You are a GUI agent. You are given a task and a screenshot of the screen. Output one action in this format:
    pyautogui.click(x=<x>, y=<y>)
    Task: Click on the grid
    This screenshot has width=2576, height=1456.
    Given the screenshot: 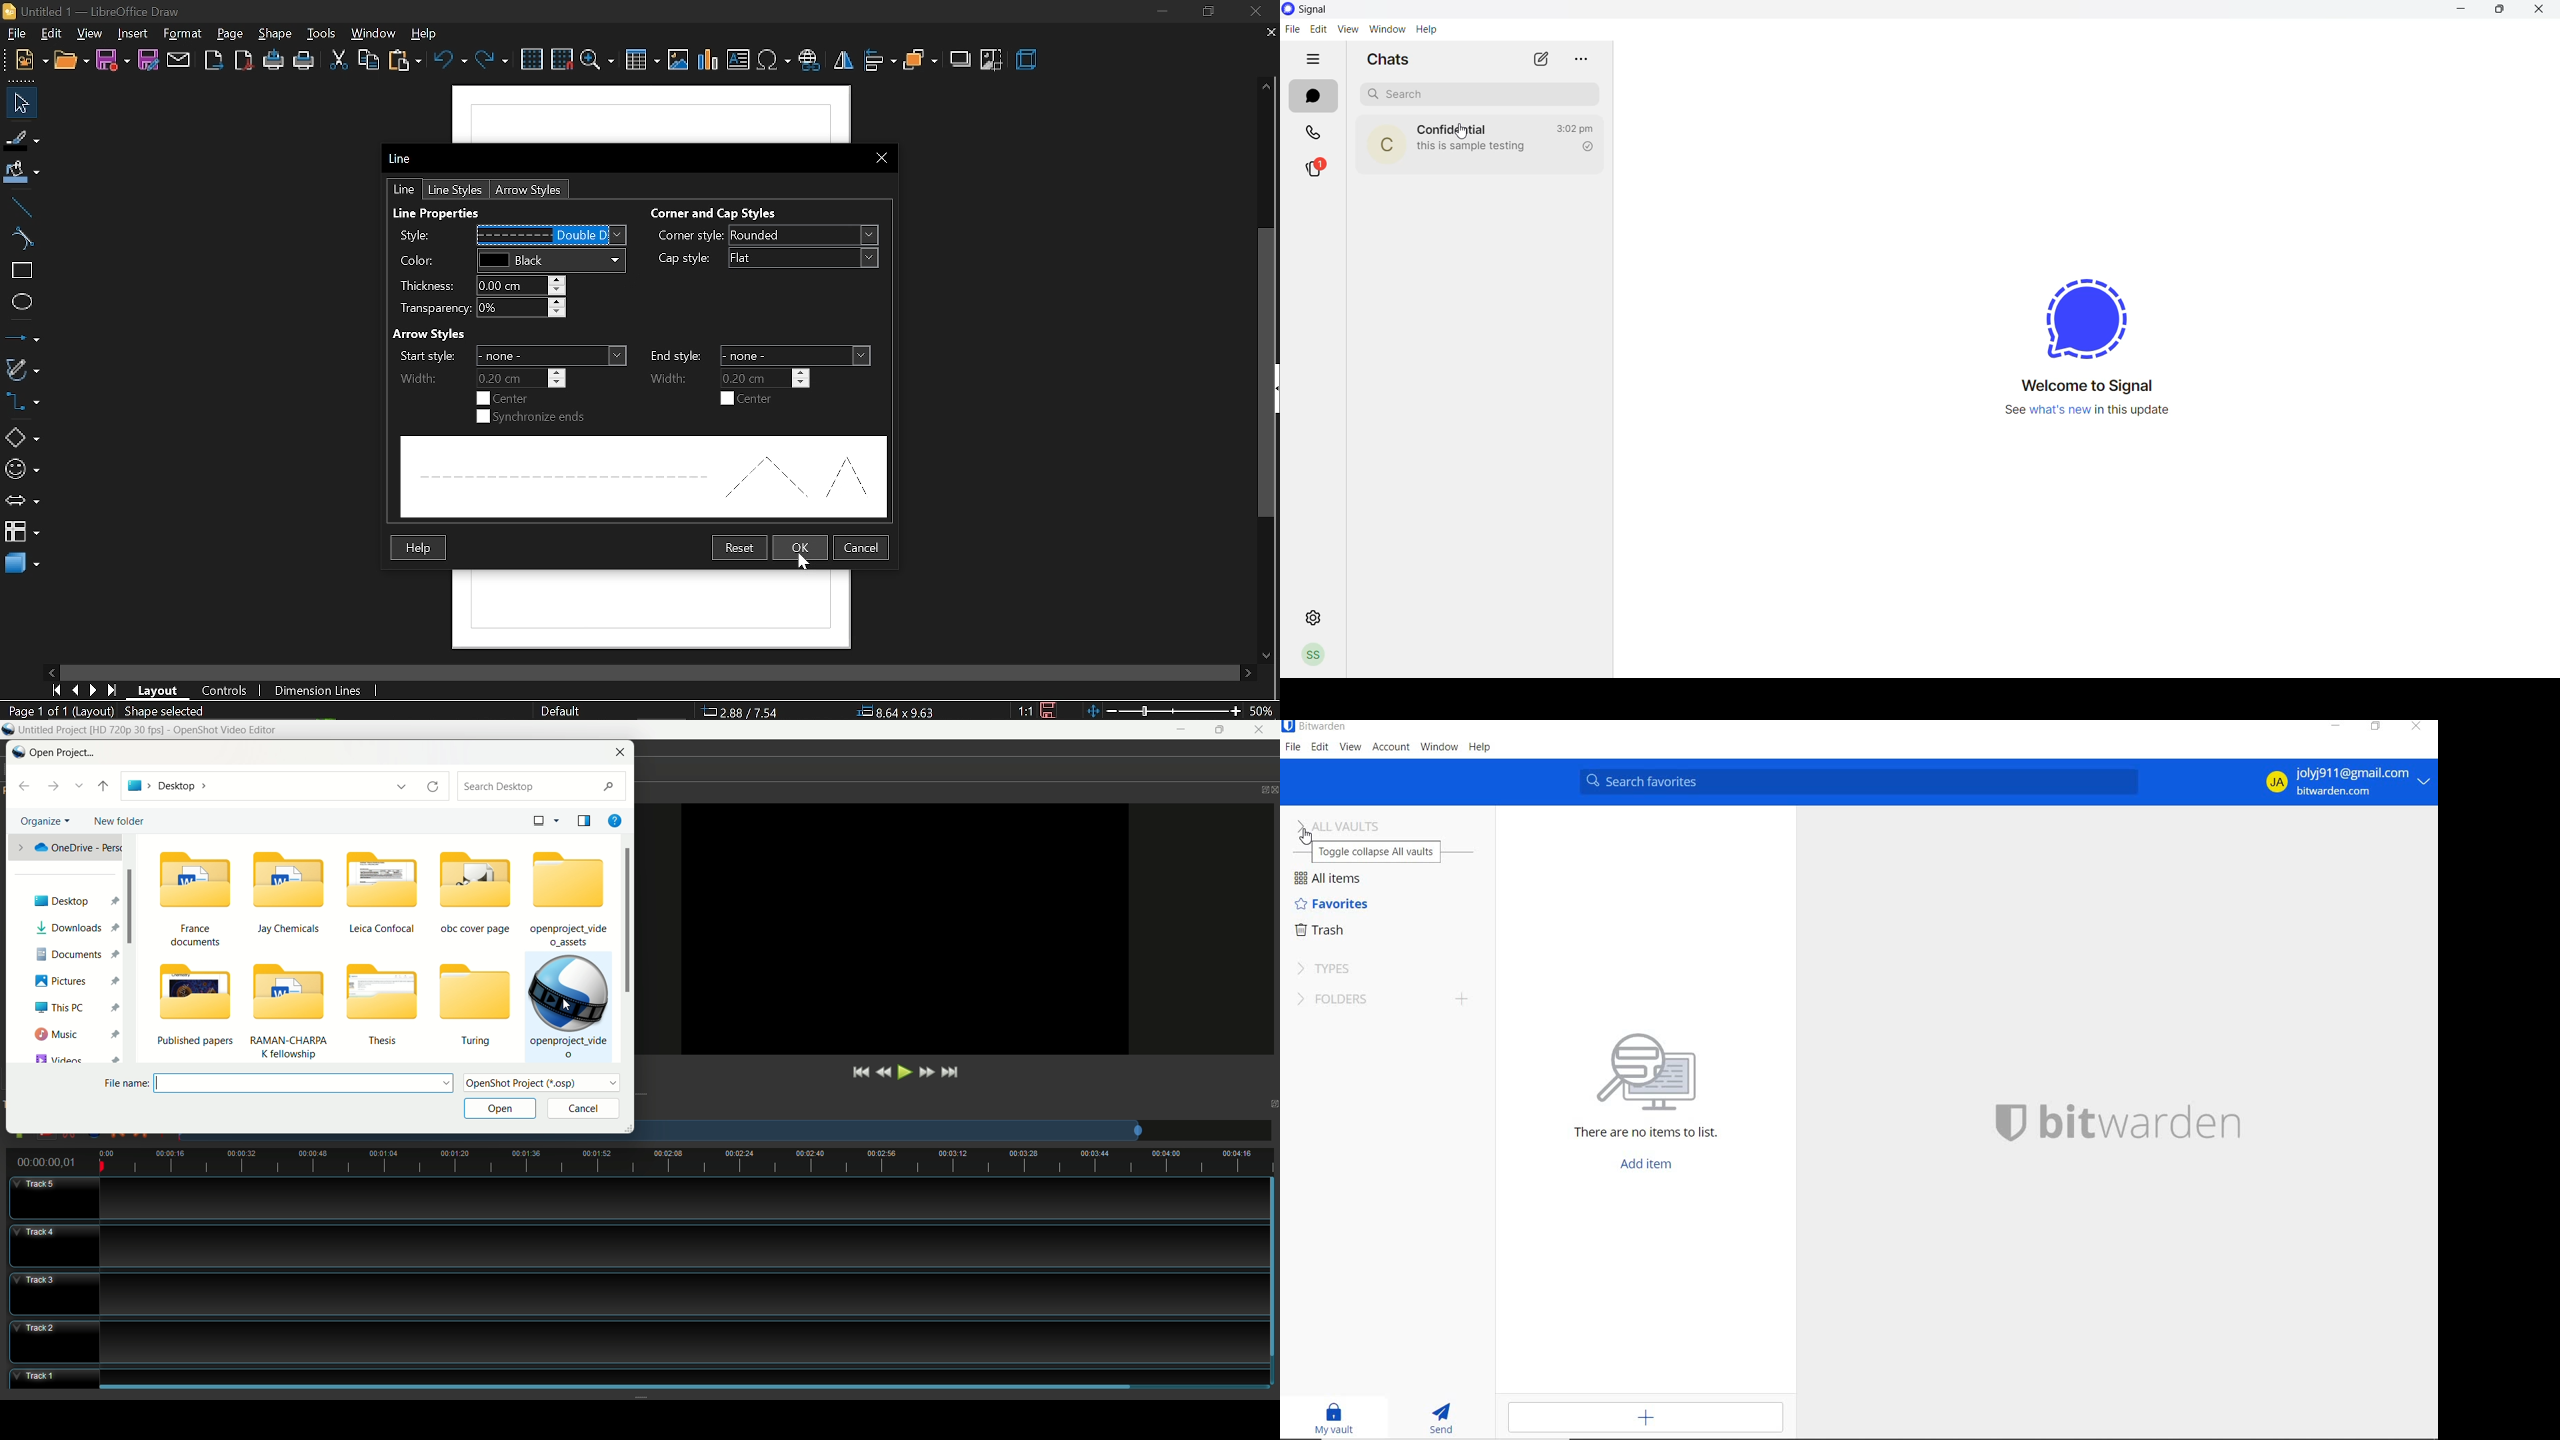 What is the action you would take?
    pyautogui.click(x=534, y=59)
    